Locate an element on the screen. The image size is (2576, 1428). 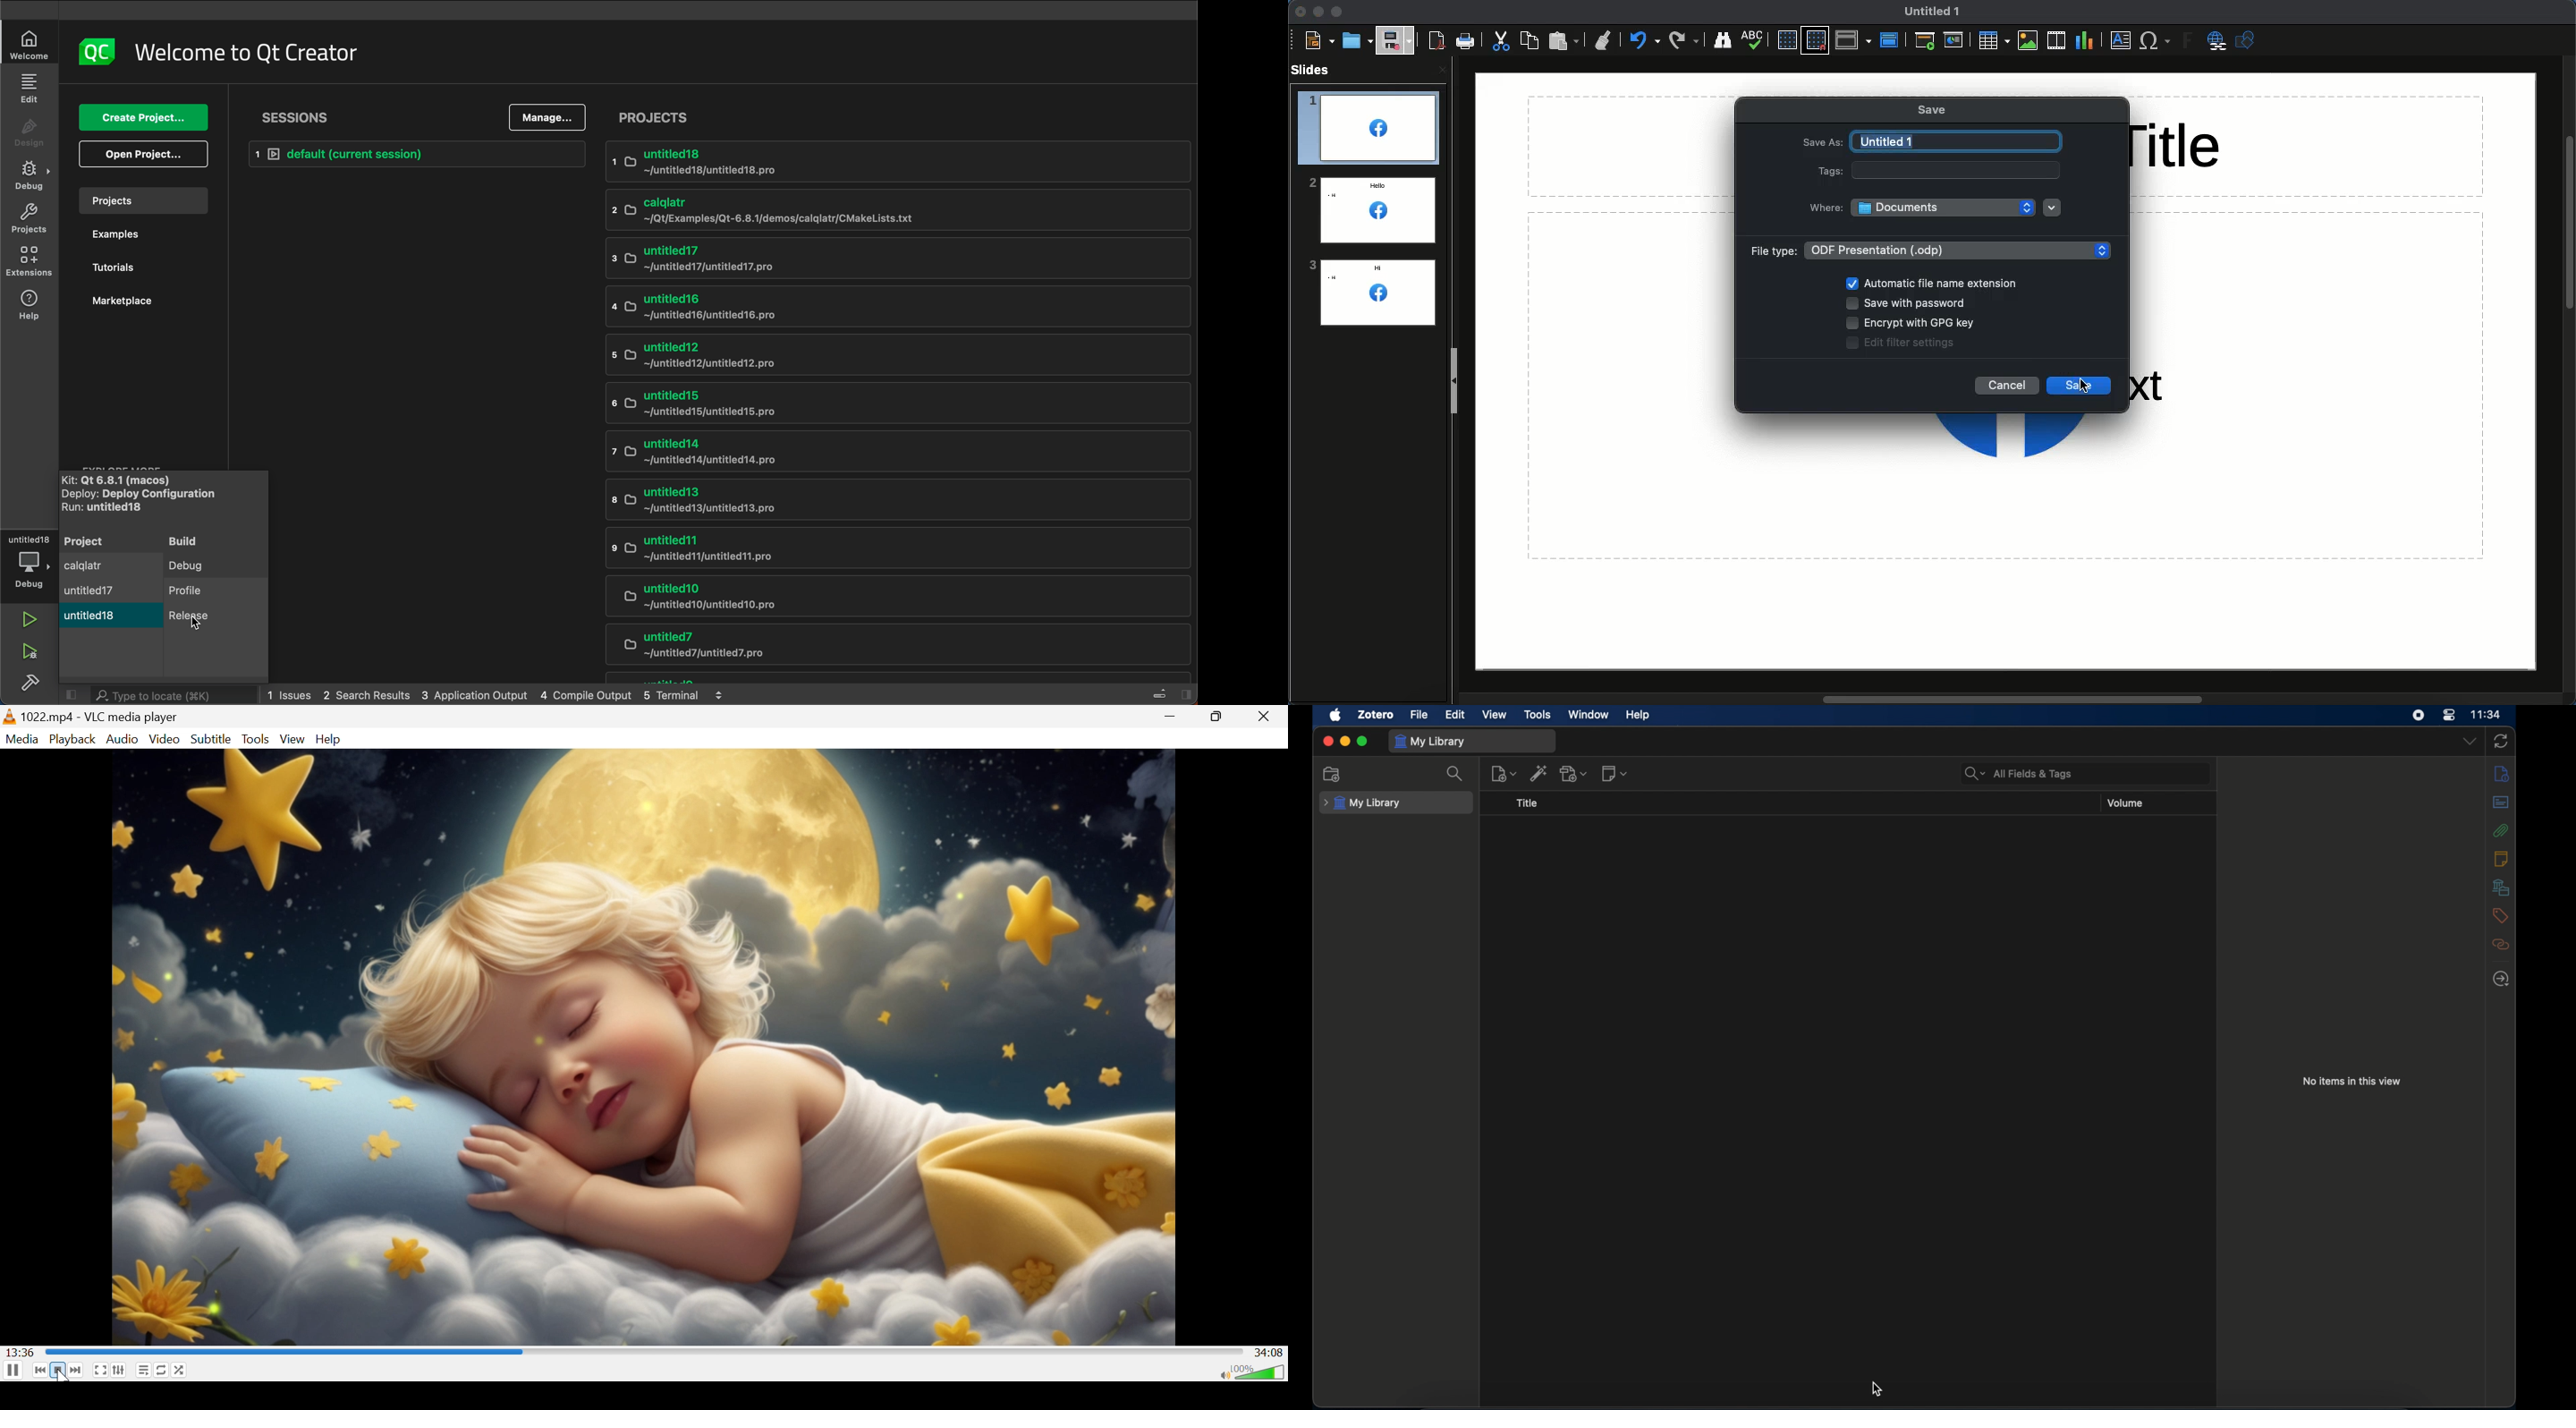
Characters is located at coordinates (2157, 42).